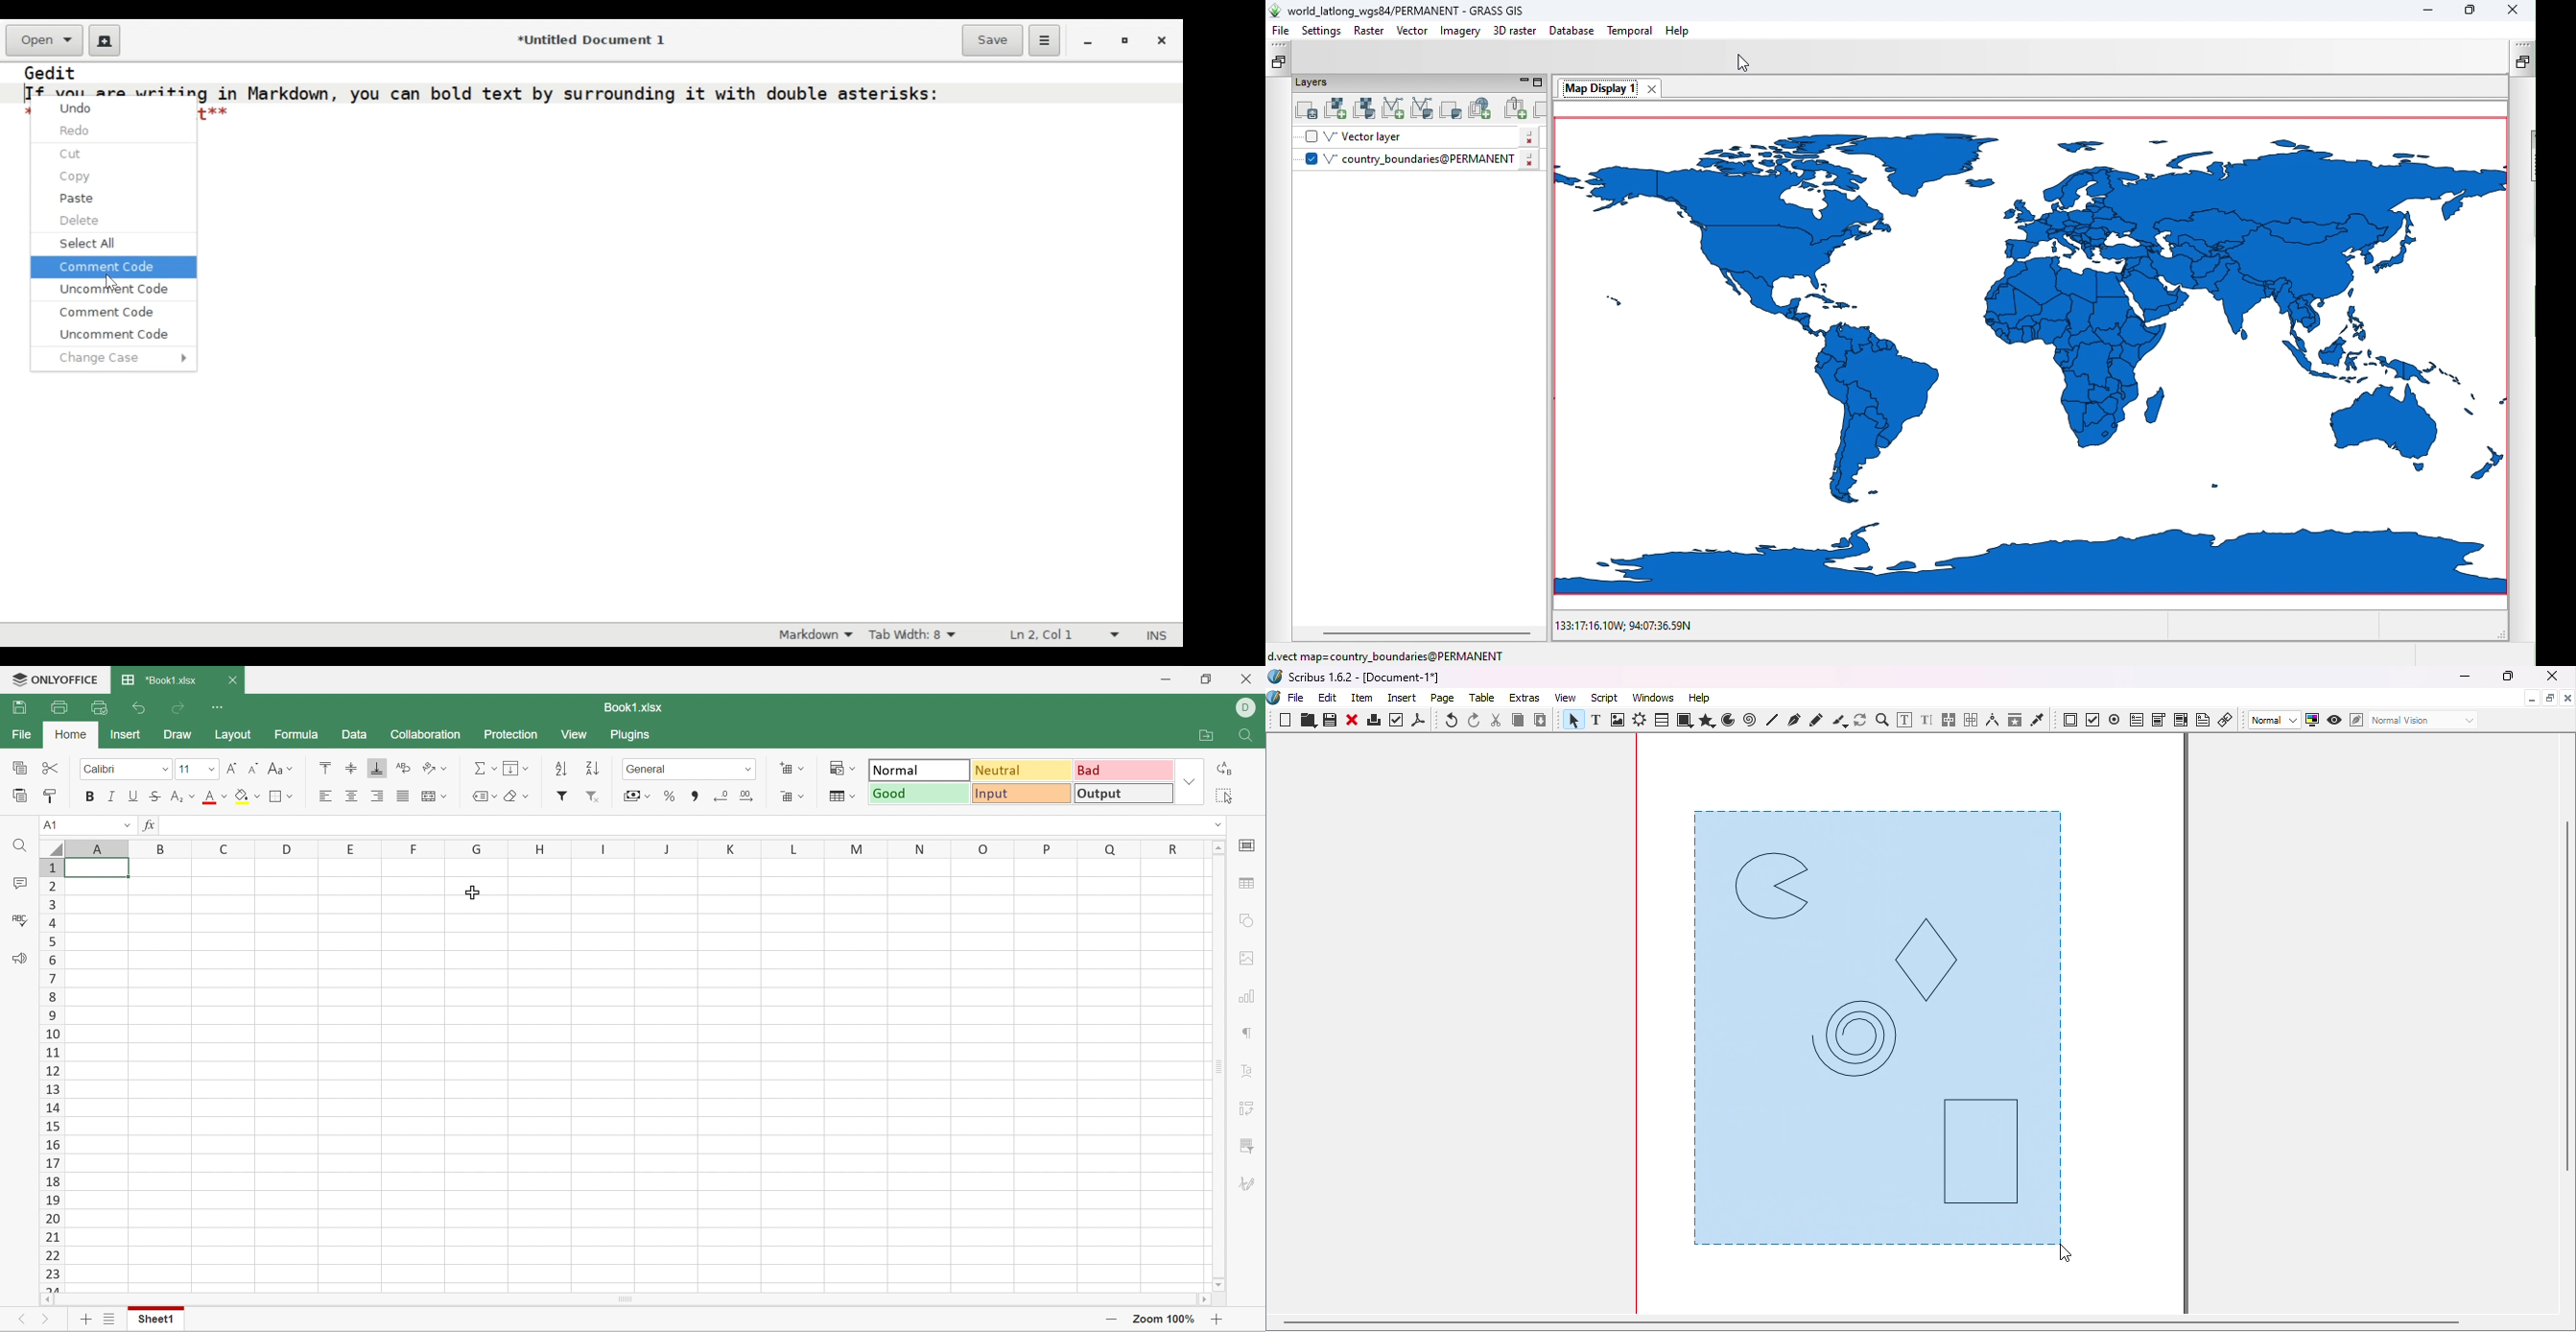 Image resolution: width=2576 pixels, height=1344 pixels. I want to click on Borders, so click(282, 796).